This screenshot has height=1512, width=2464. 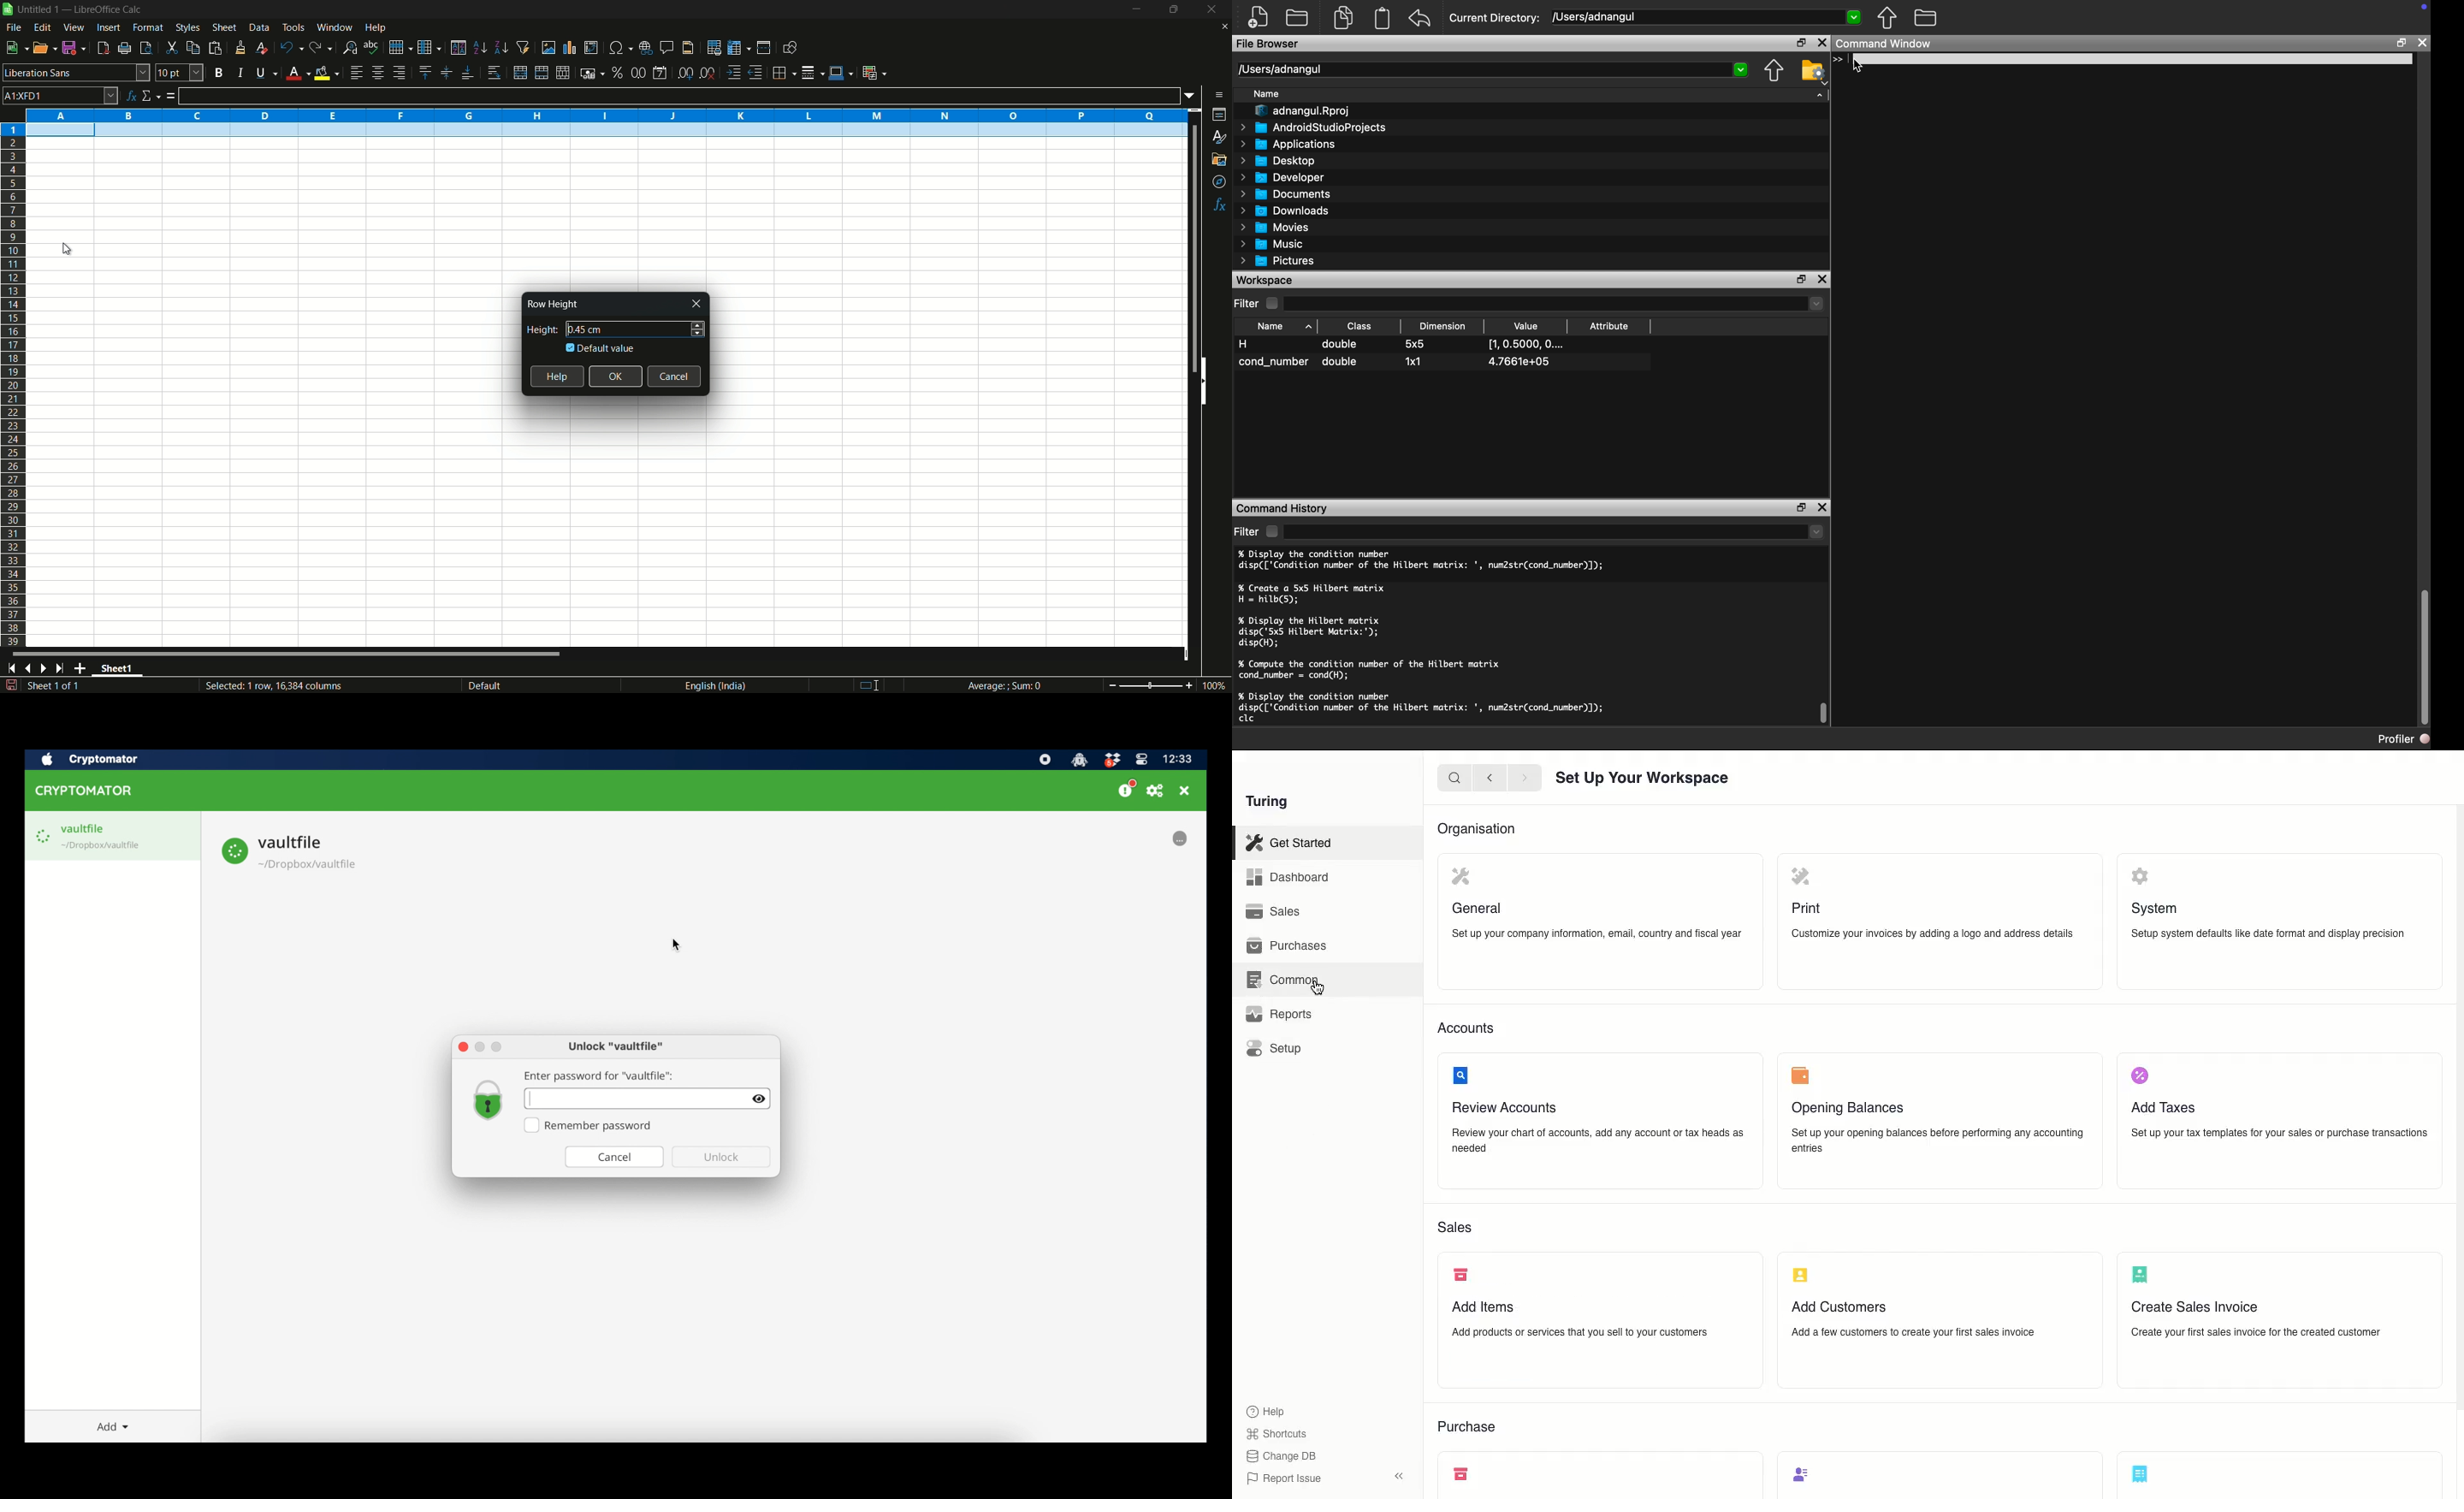 I want to click on Restore Down, so click(x=2402, y=41).